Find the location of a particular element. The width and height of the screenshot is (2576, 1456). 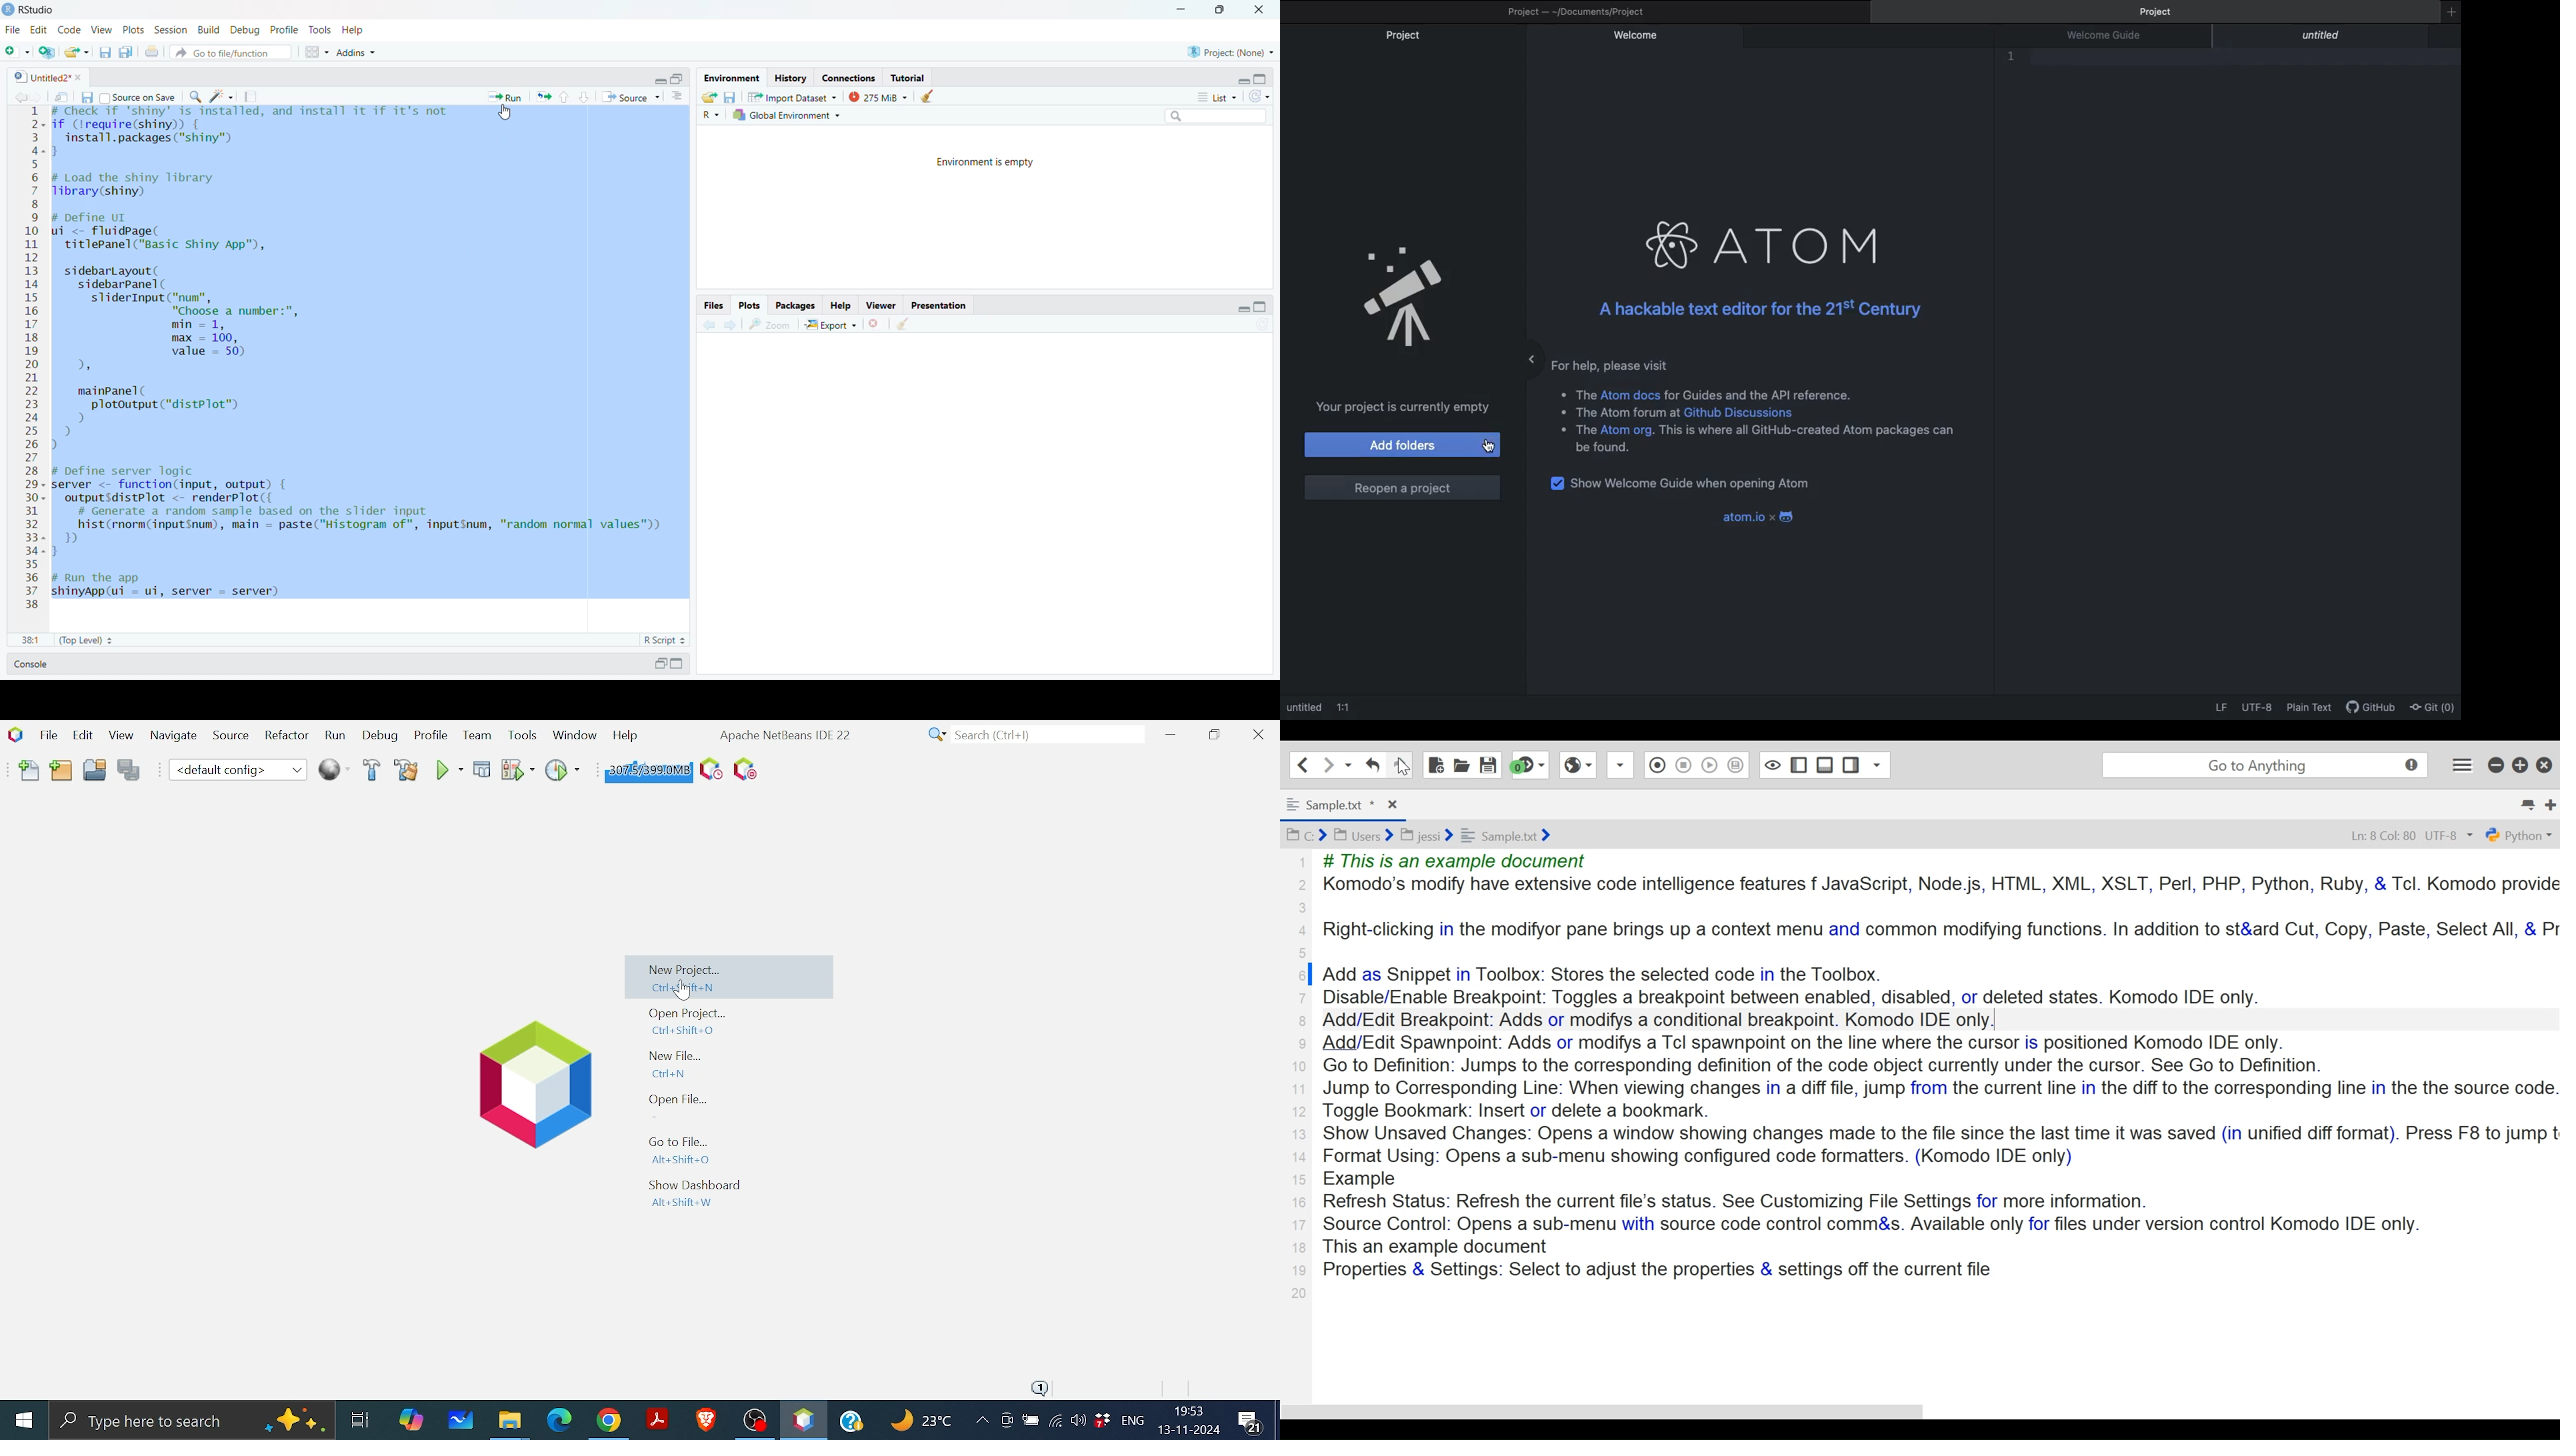

Debug is located at coordinates (246, 30).